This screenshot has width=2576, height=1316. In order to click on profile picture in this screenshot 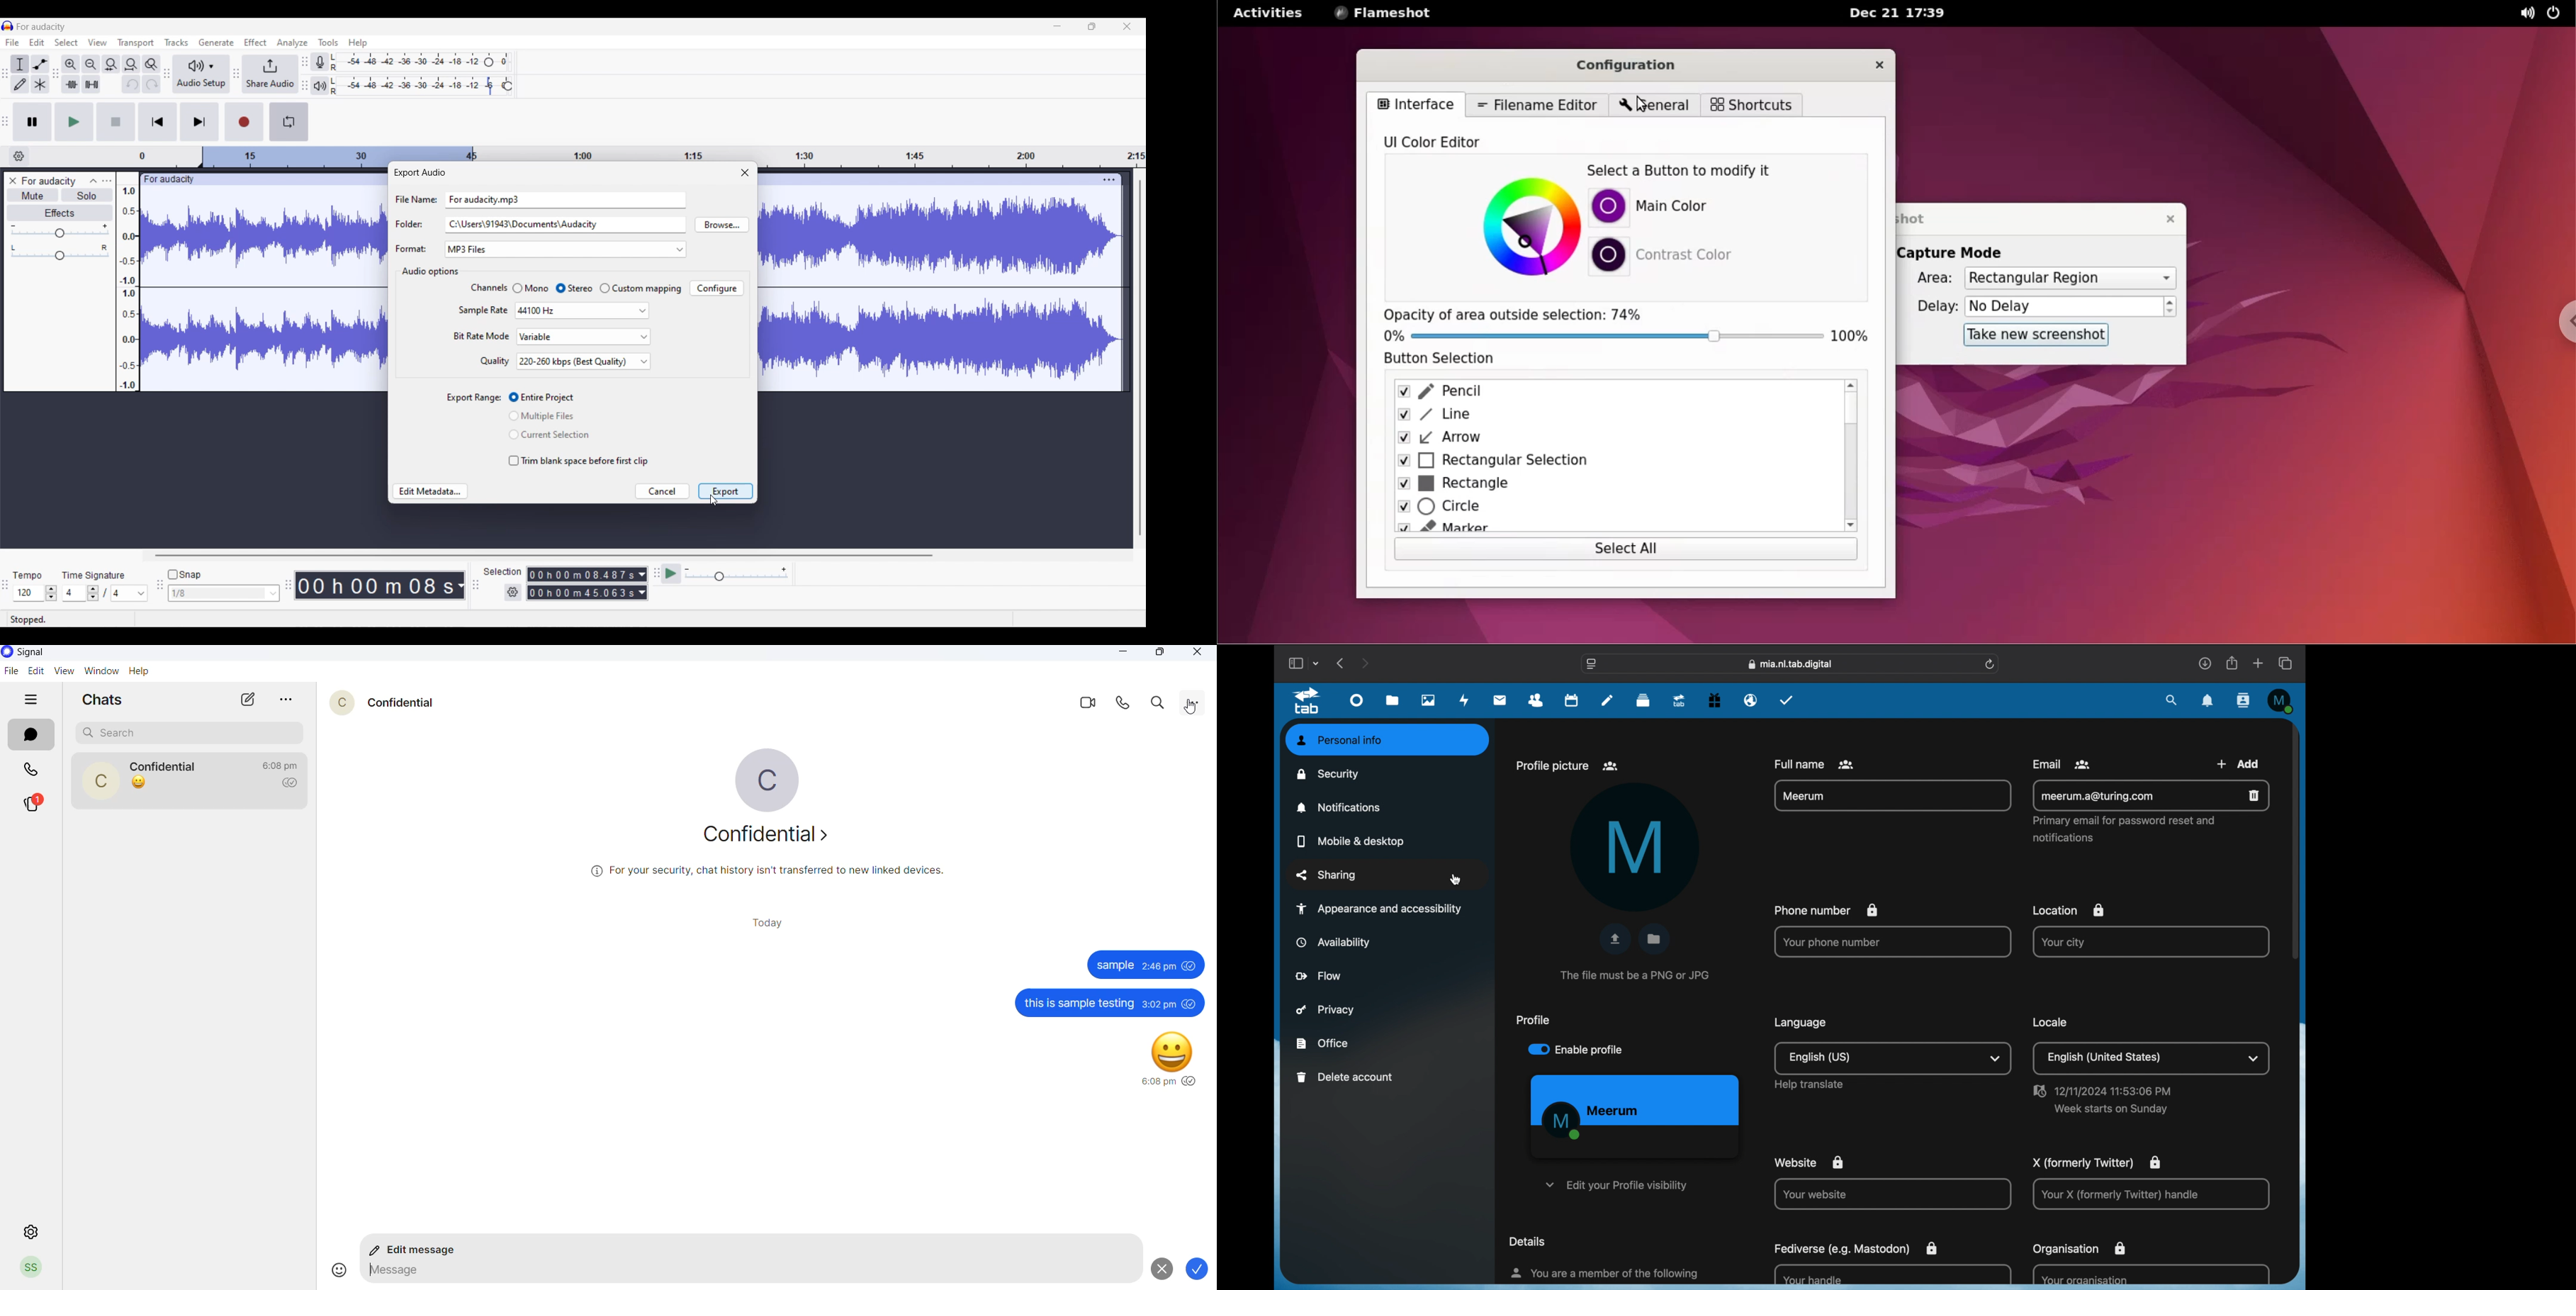, I will do `click(759, 782)`.